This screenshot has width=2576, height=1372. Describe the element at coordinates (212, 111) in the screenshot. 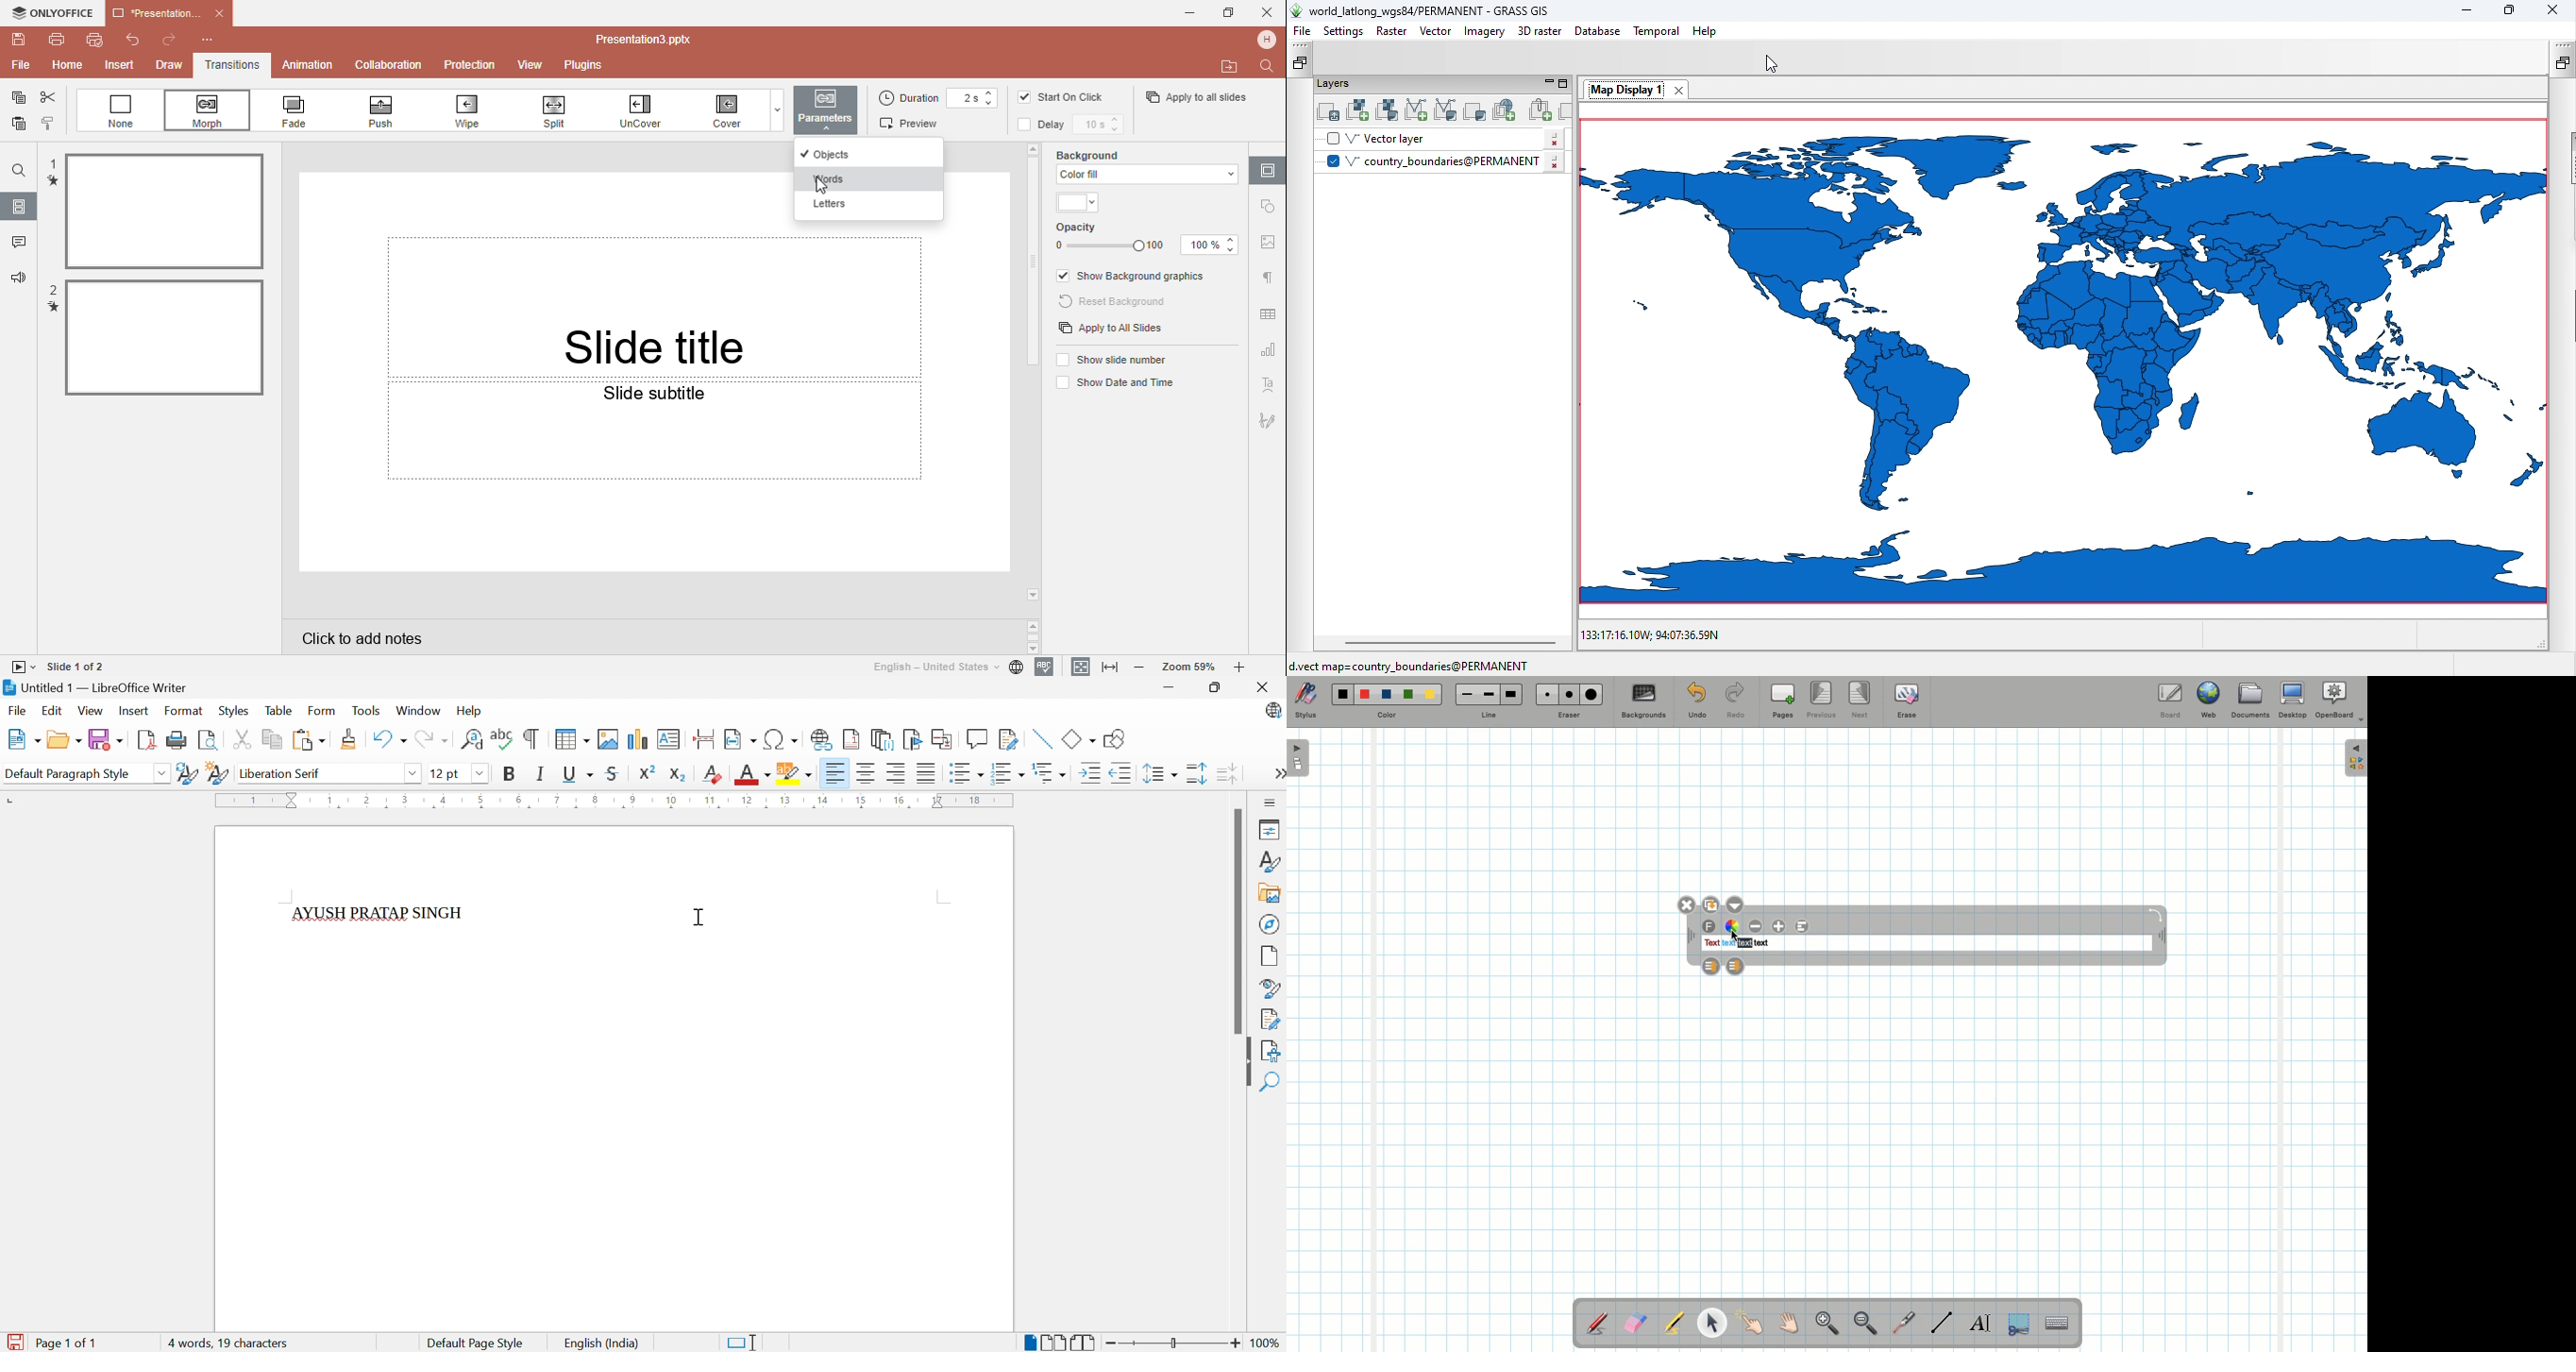

I see `Morph` at that location.